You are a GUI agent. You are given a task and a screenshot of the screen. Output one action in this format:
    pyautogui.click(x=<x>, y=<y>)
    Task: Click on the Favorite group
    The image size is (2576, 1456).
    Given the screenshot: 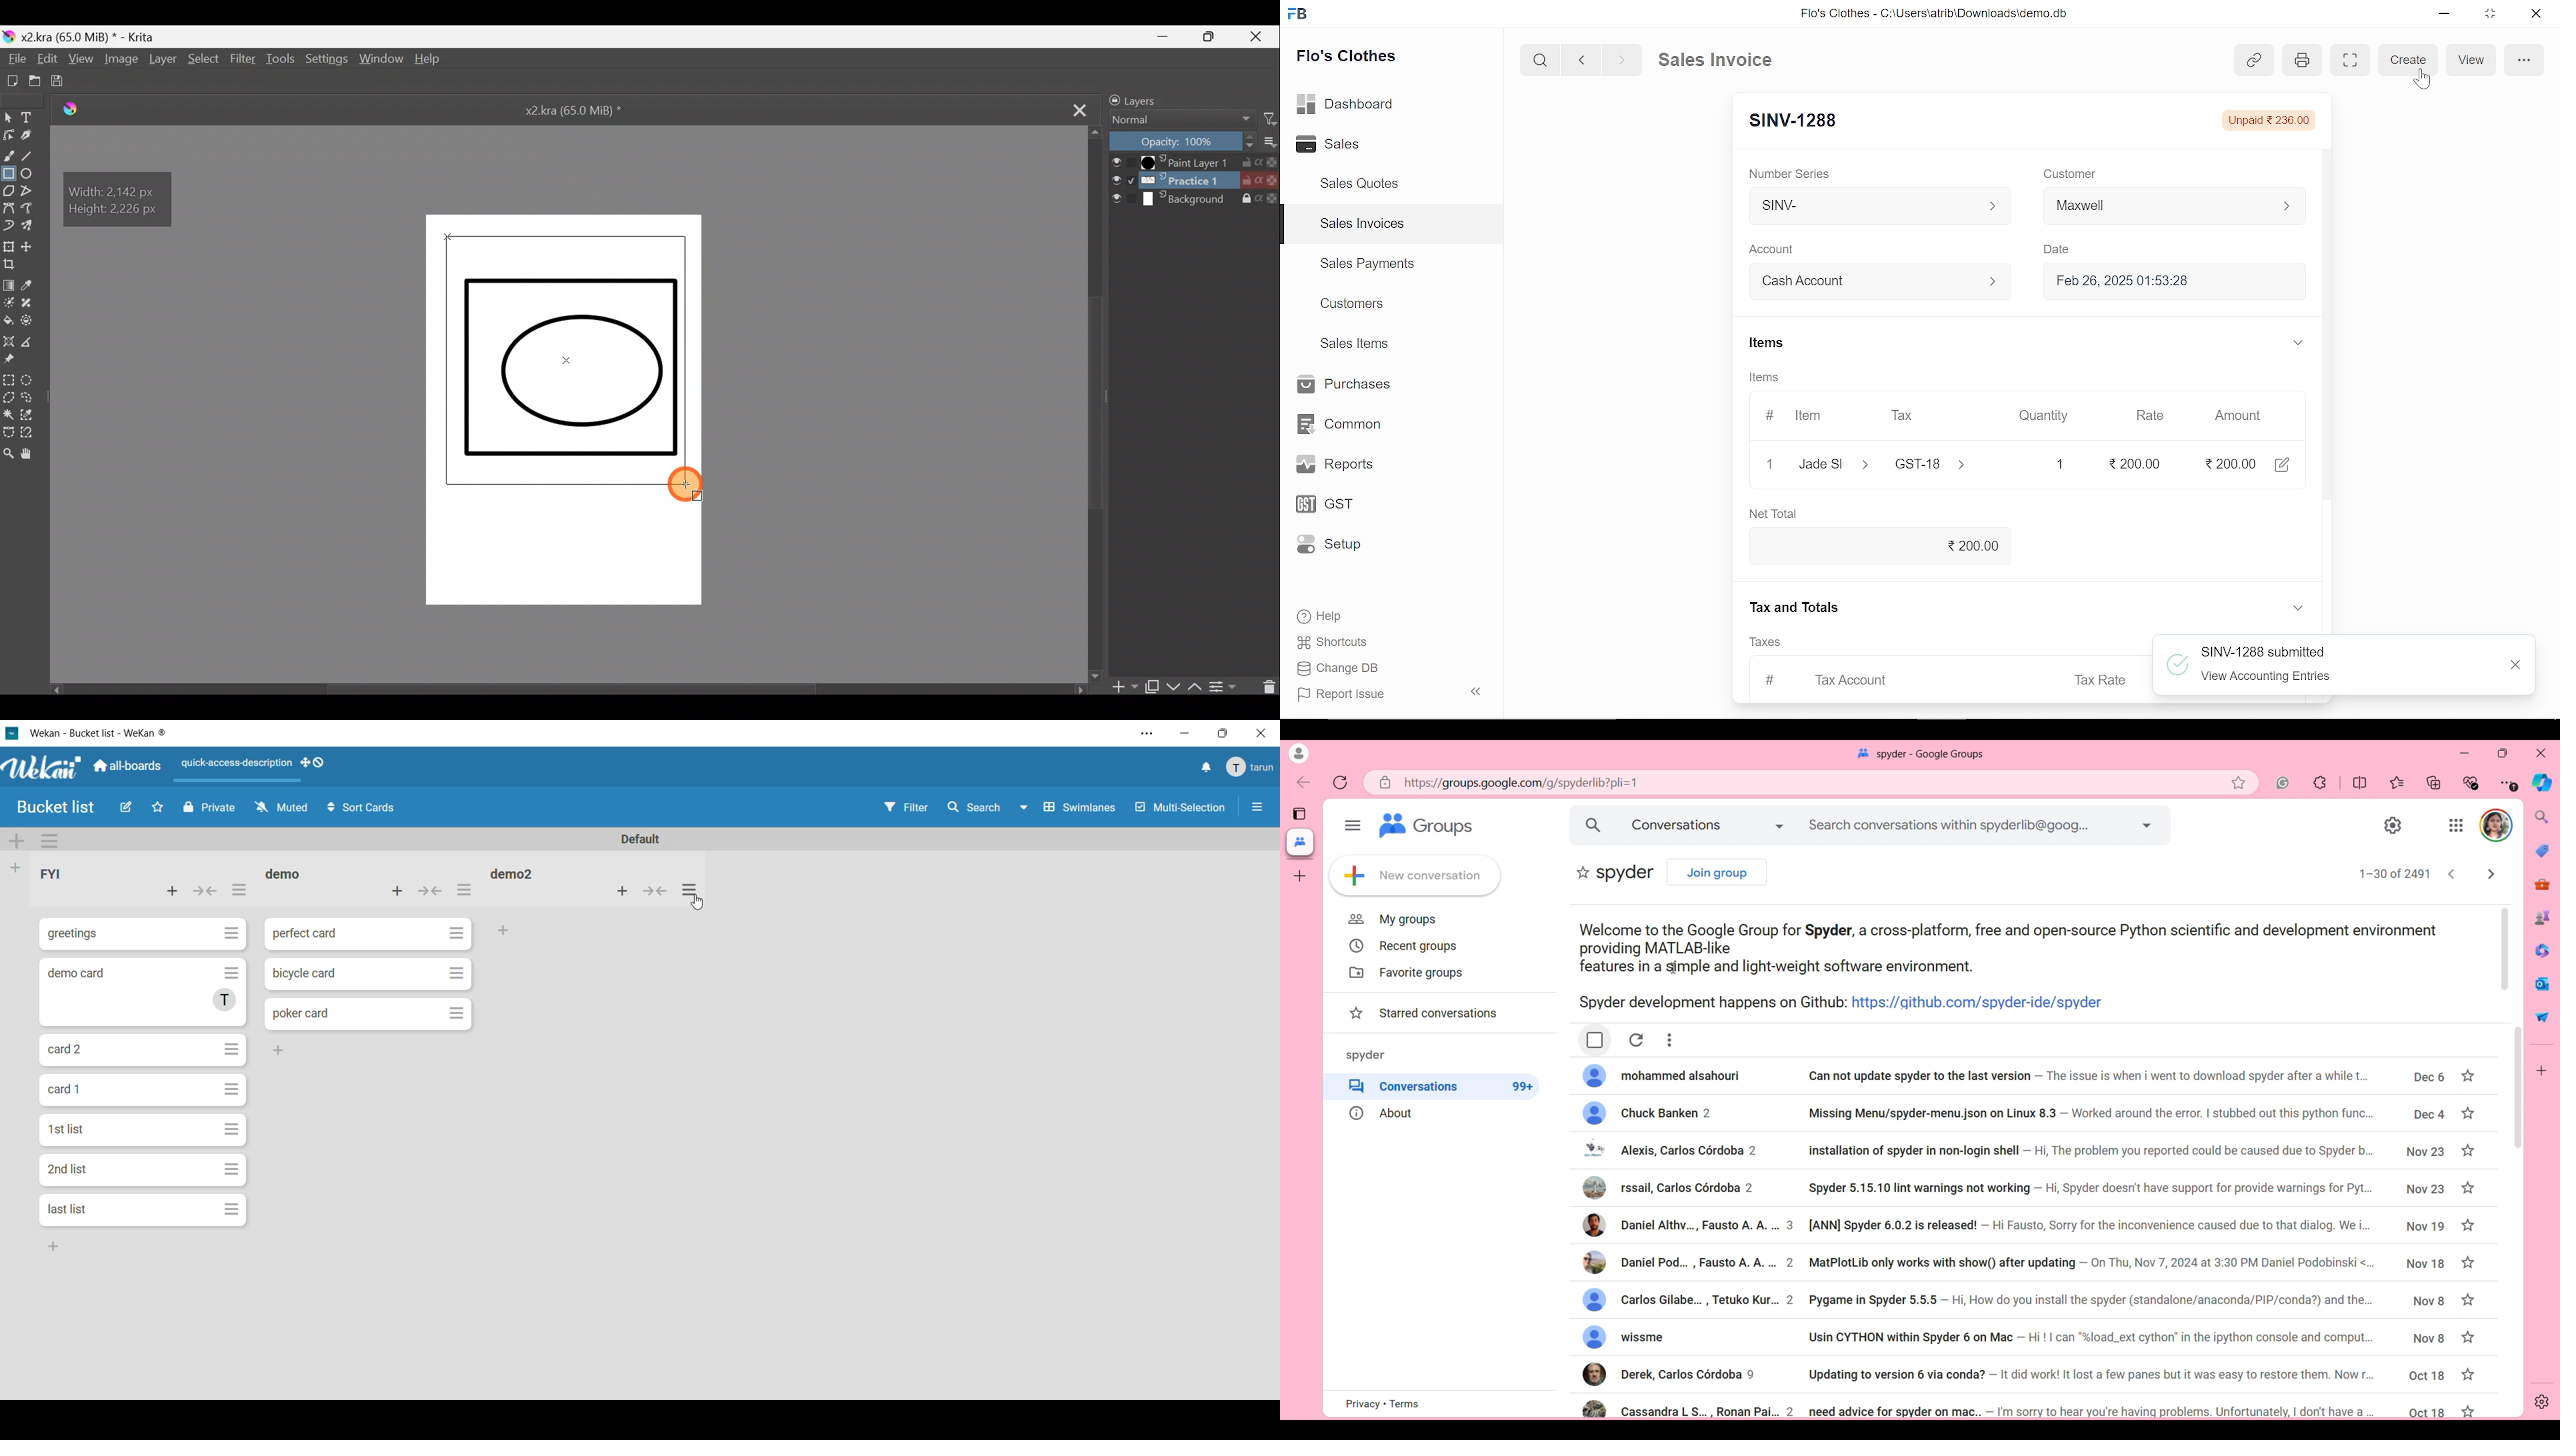 What is the action you would take?
    pyautogui.click(x=1583, y=872)
    